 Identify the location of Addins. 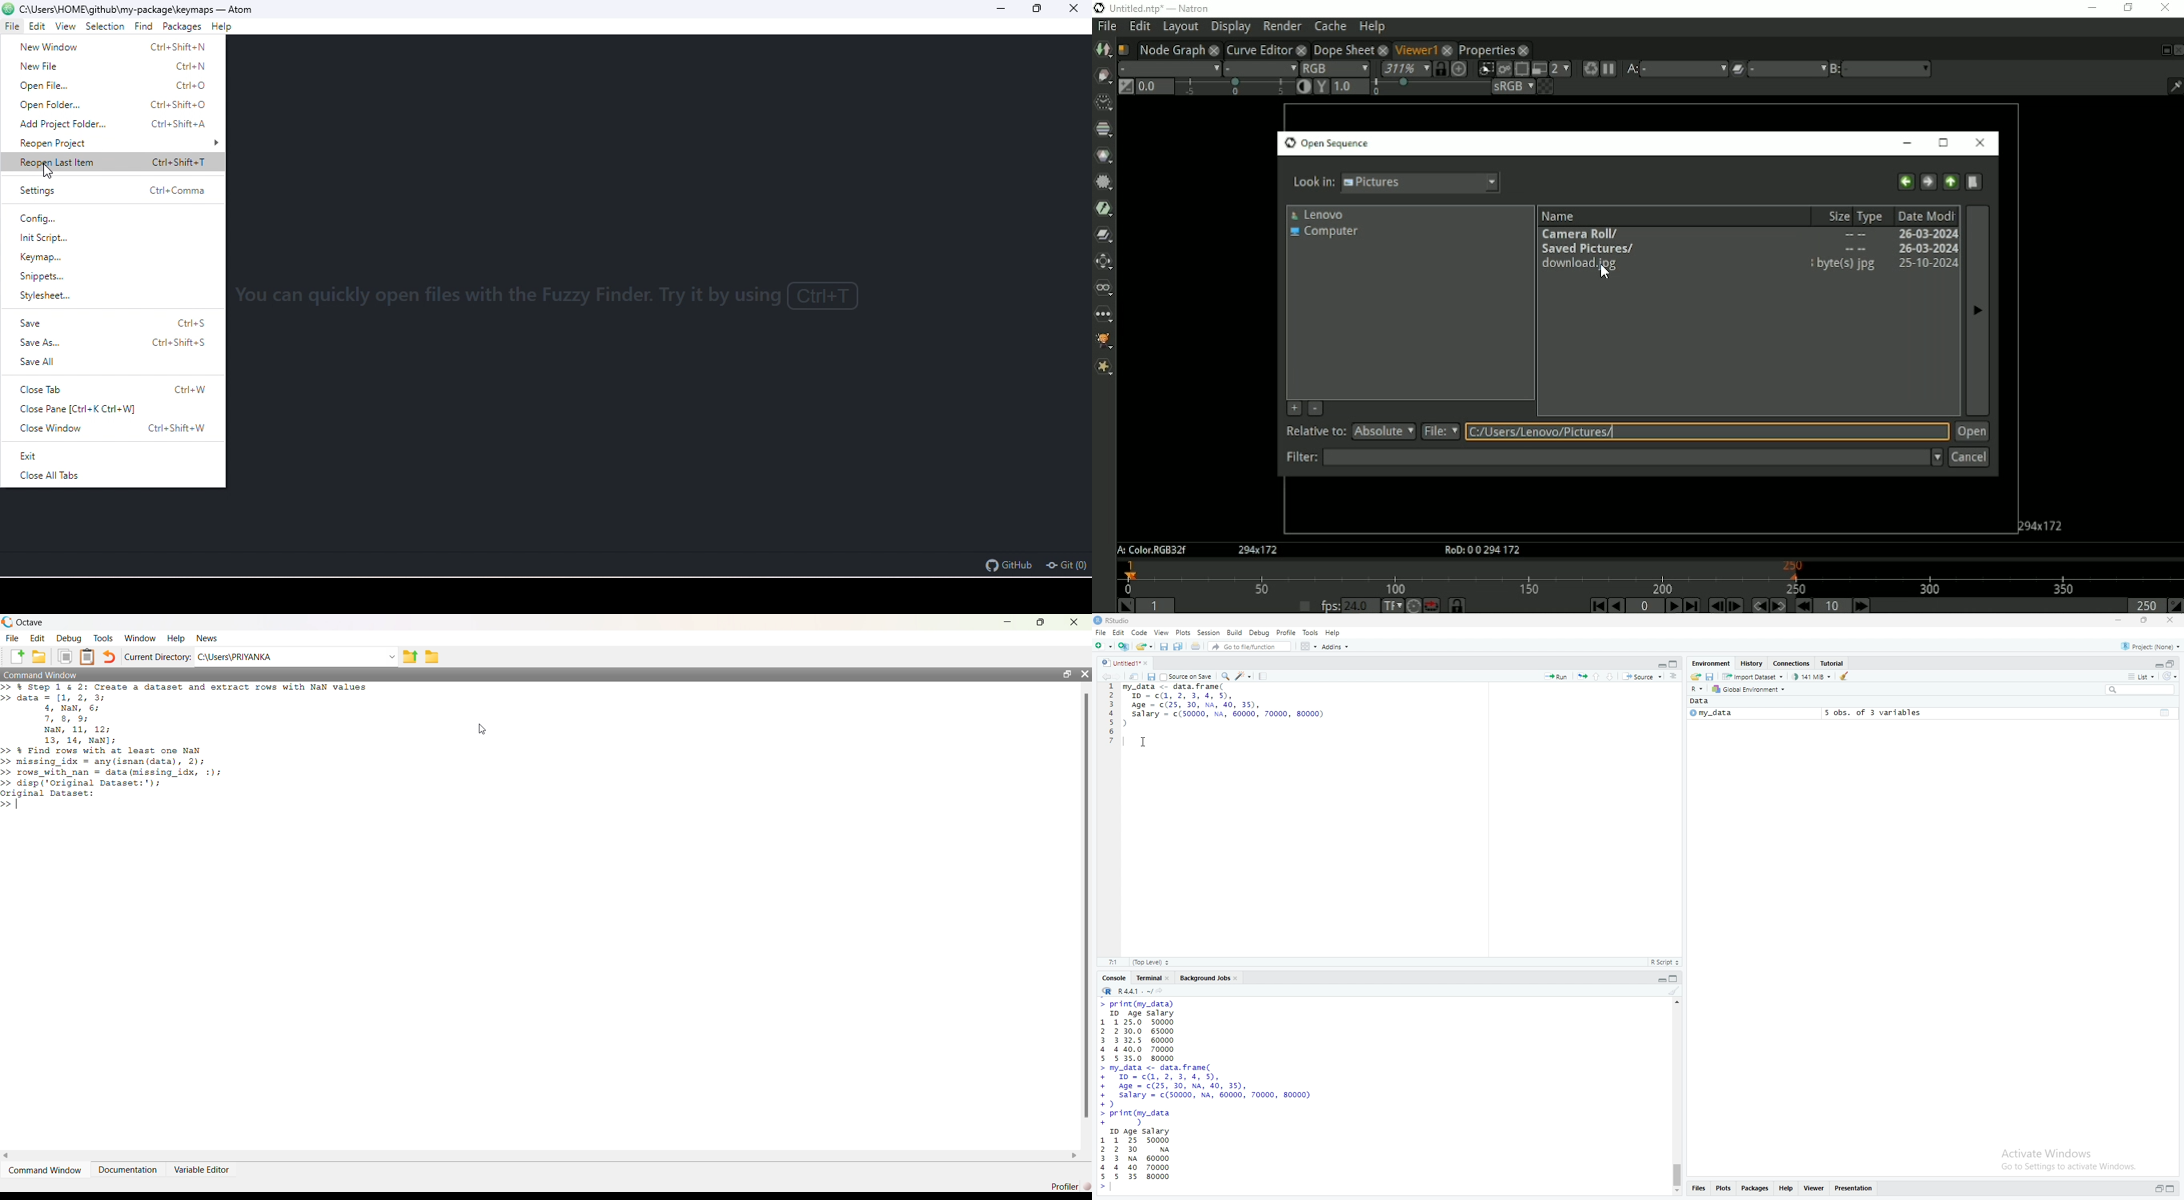
(1337, 648).